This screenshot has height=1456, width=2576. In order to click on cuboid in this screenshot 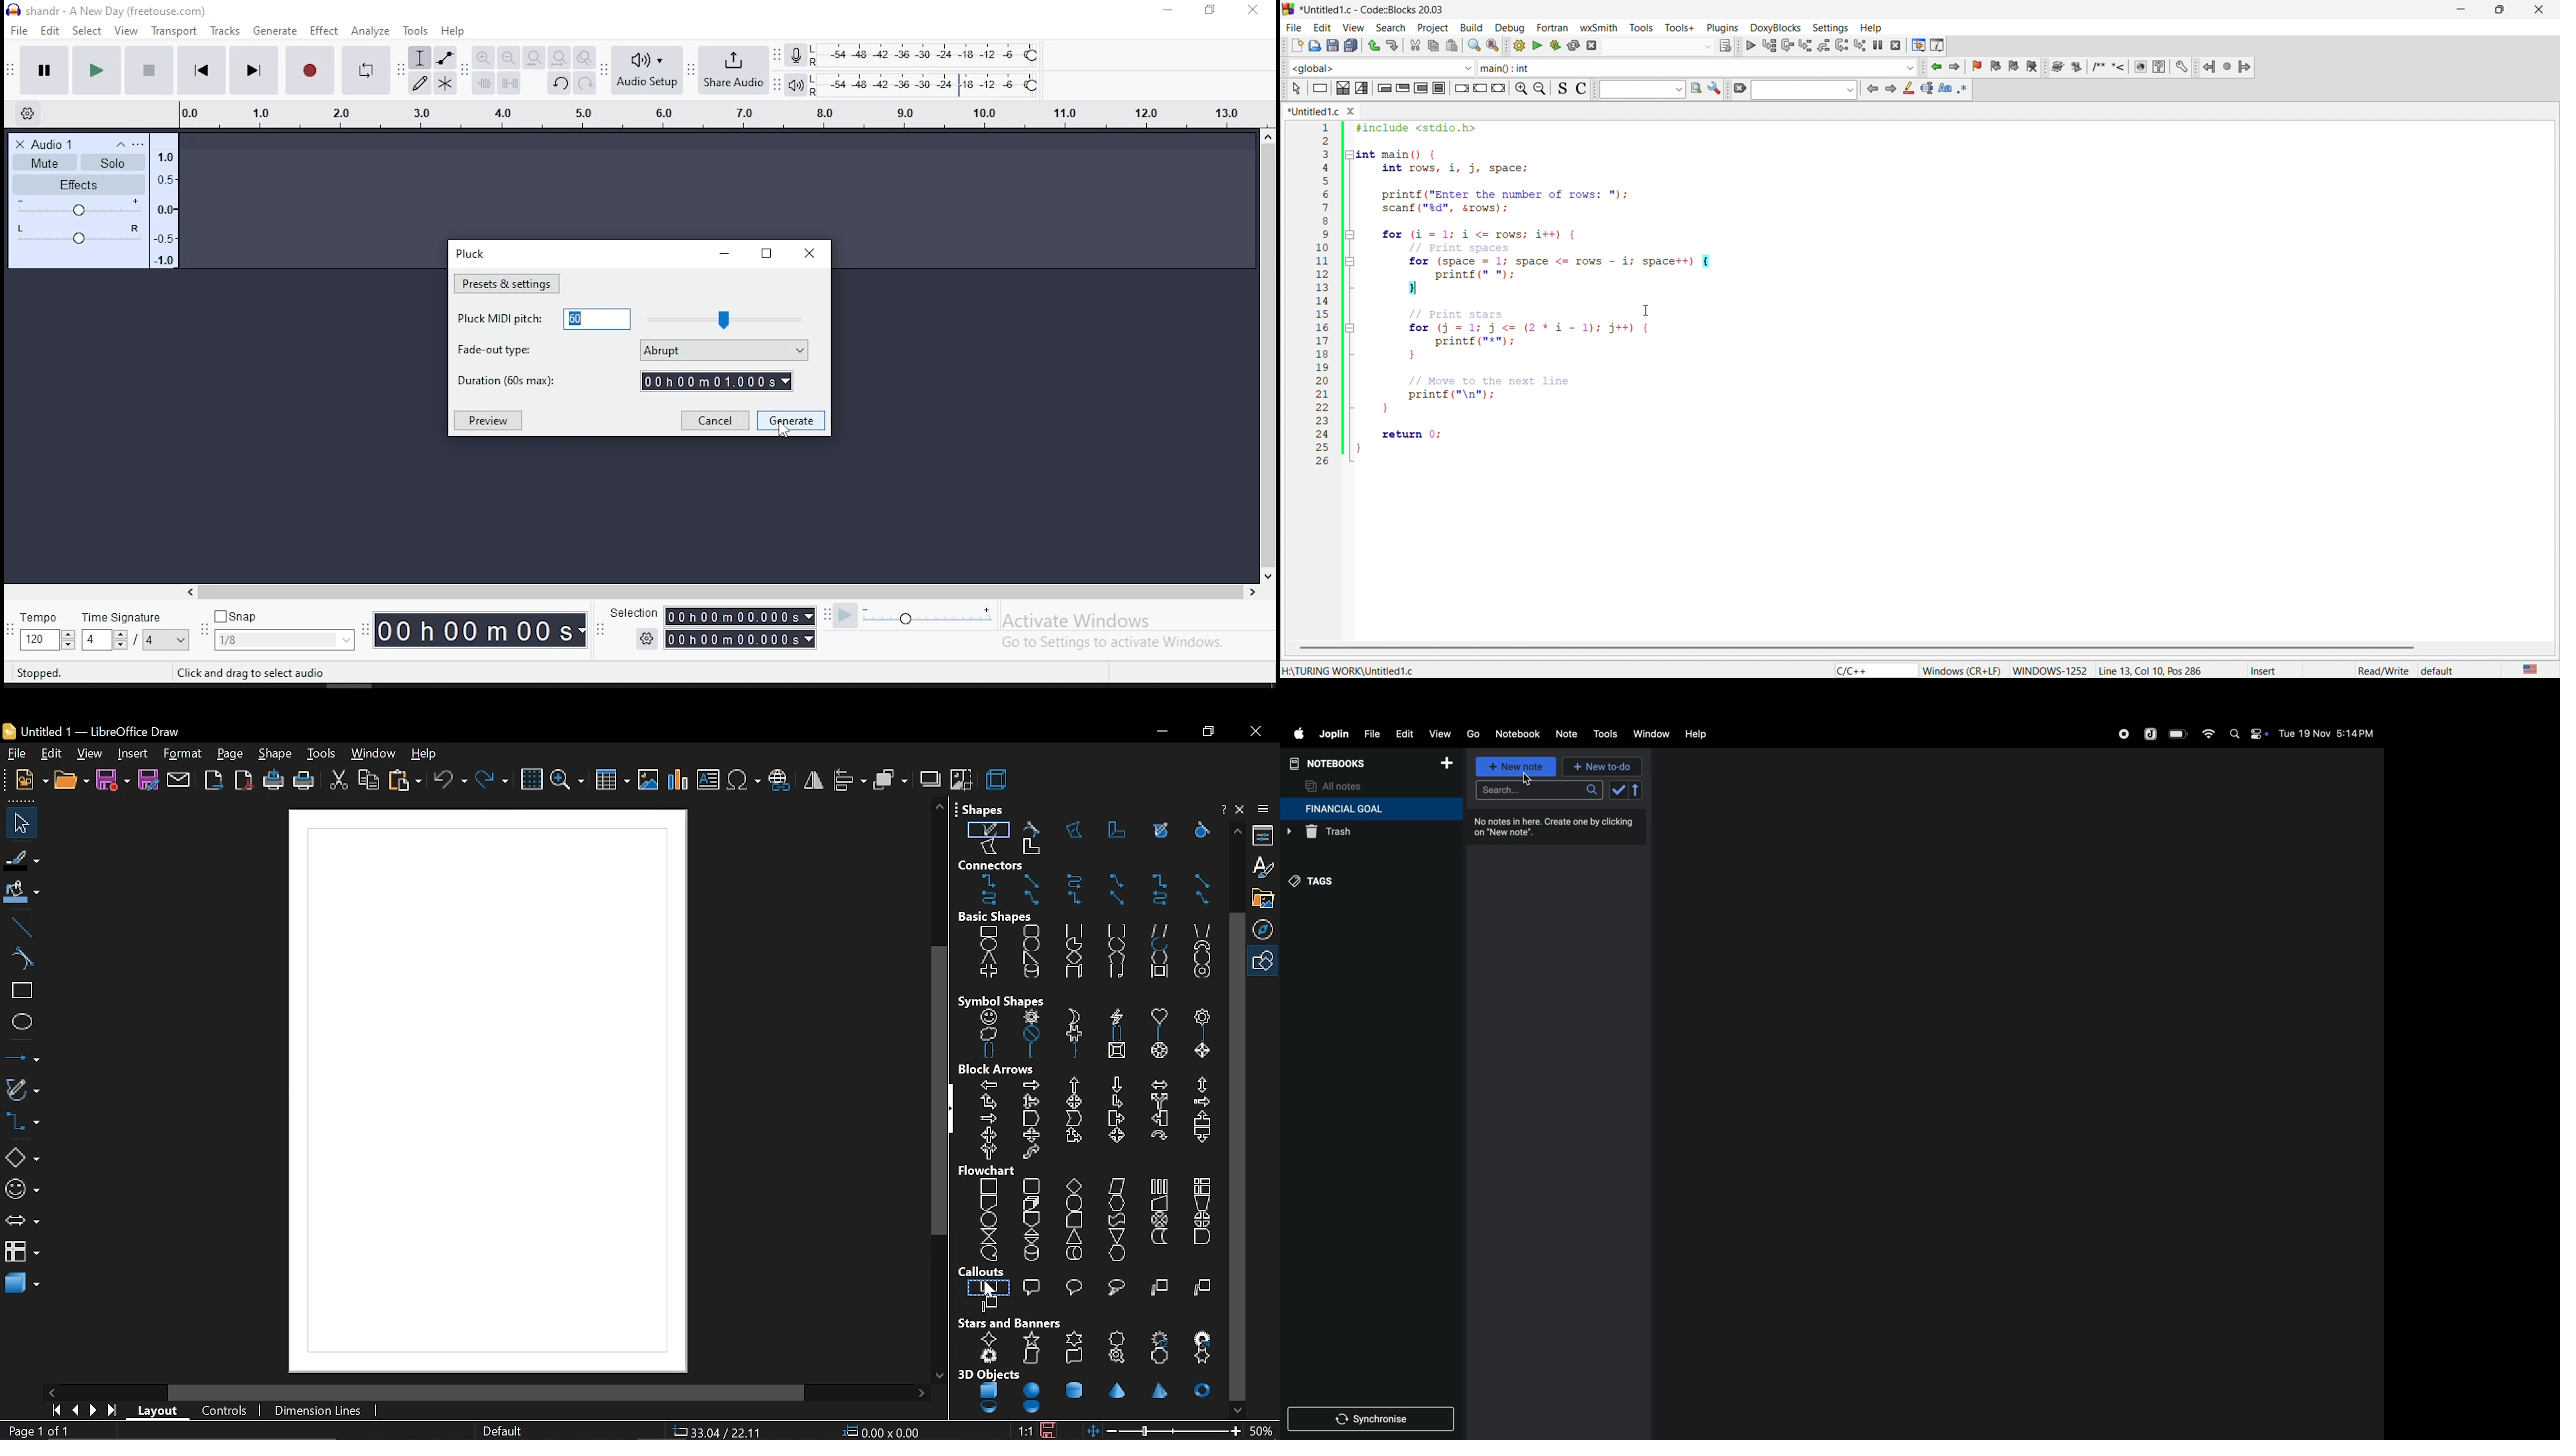, I will do `click(1073, 976)`.